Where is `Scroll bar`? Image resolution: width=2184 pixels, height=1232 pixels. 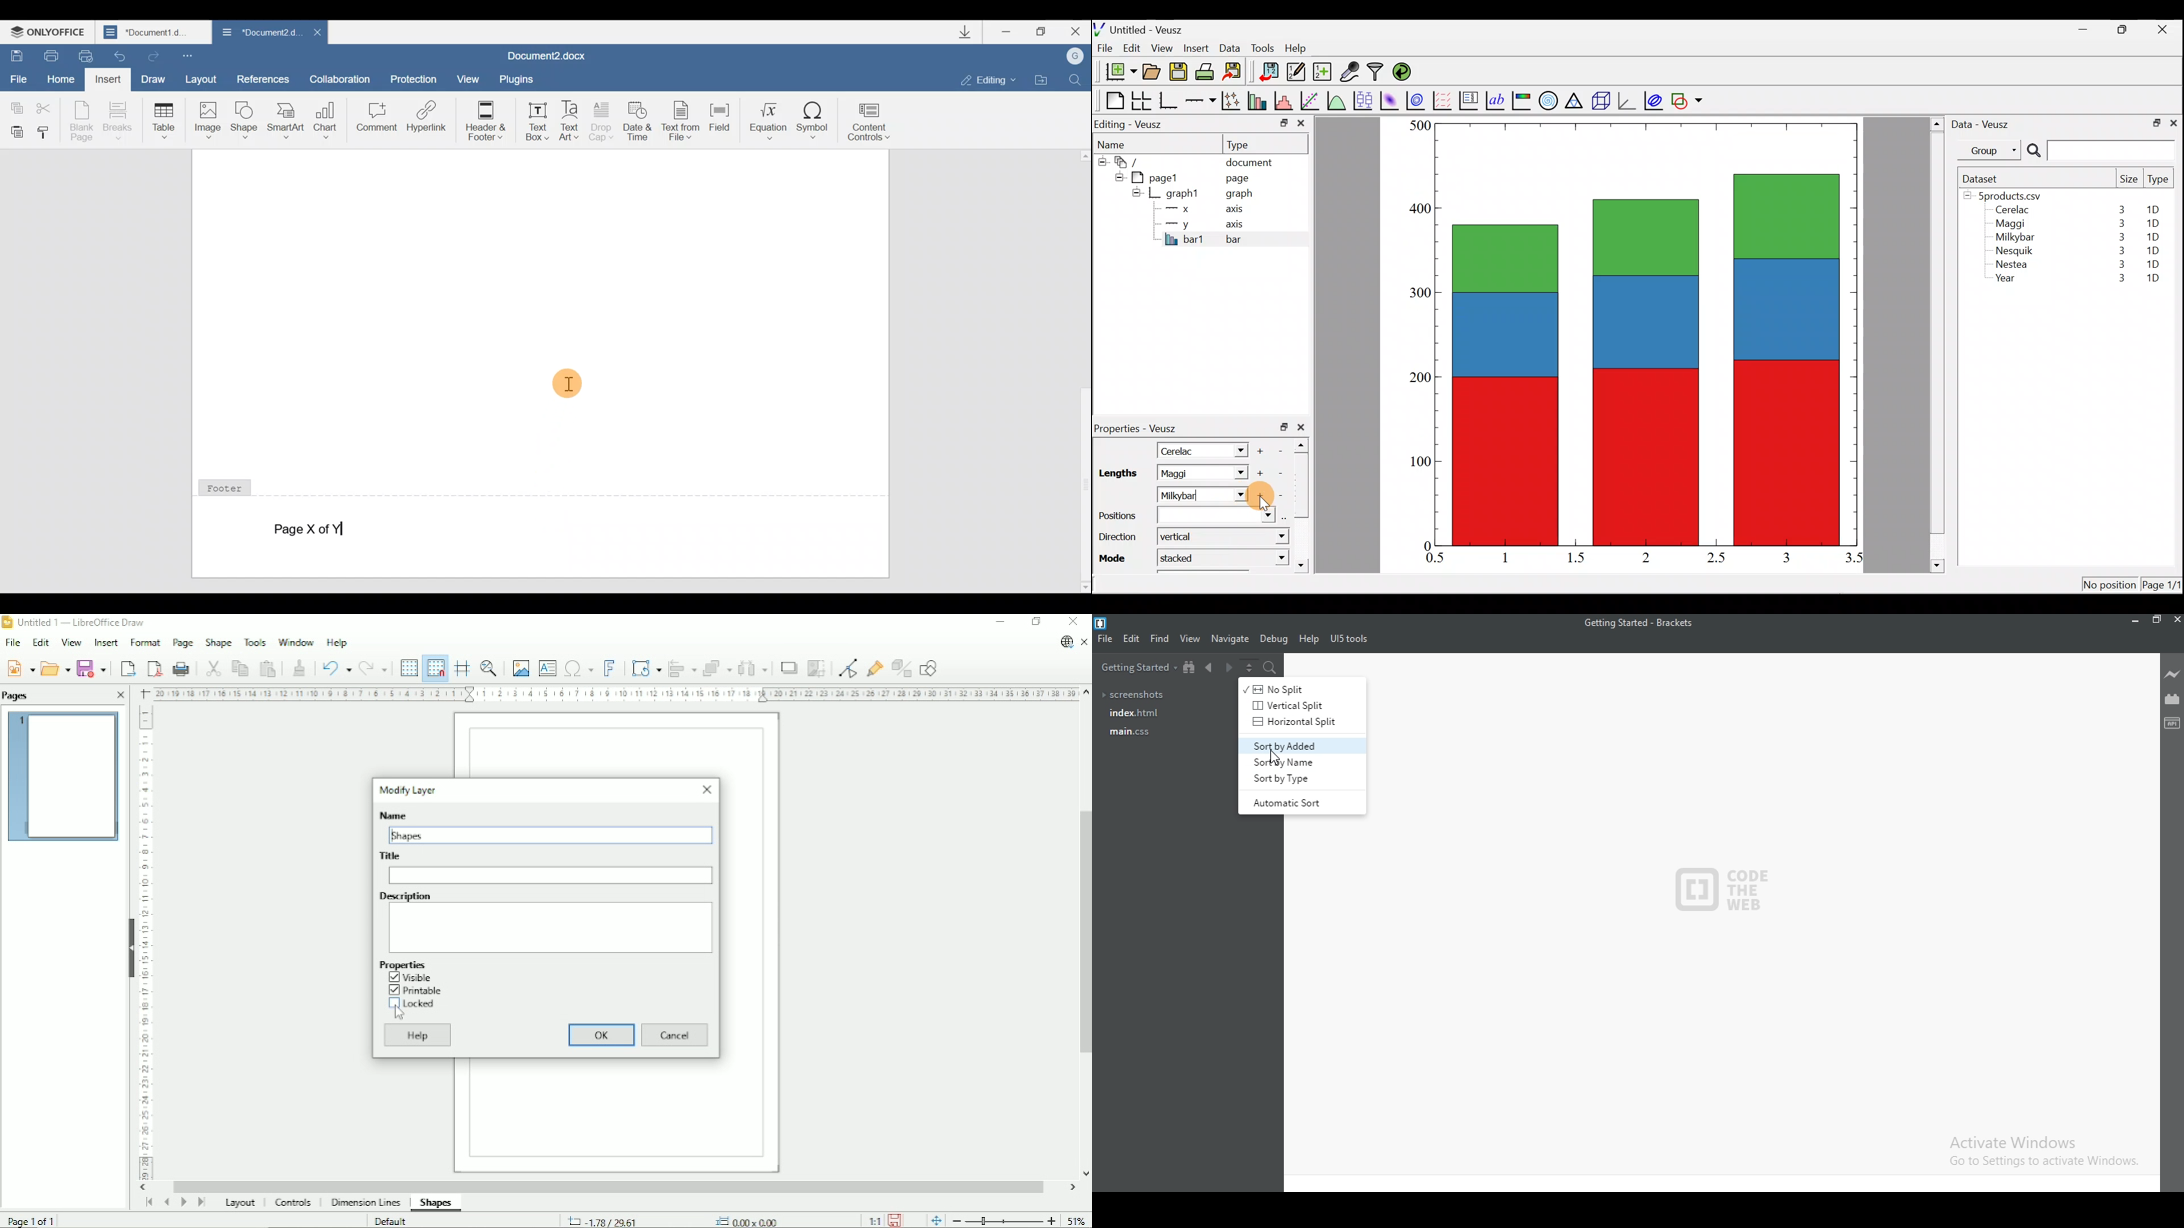
Scroll bar is located at coordinates (1081, 369).